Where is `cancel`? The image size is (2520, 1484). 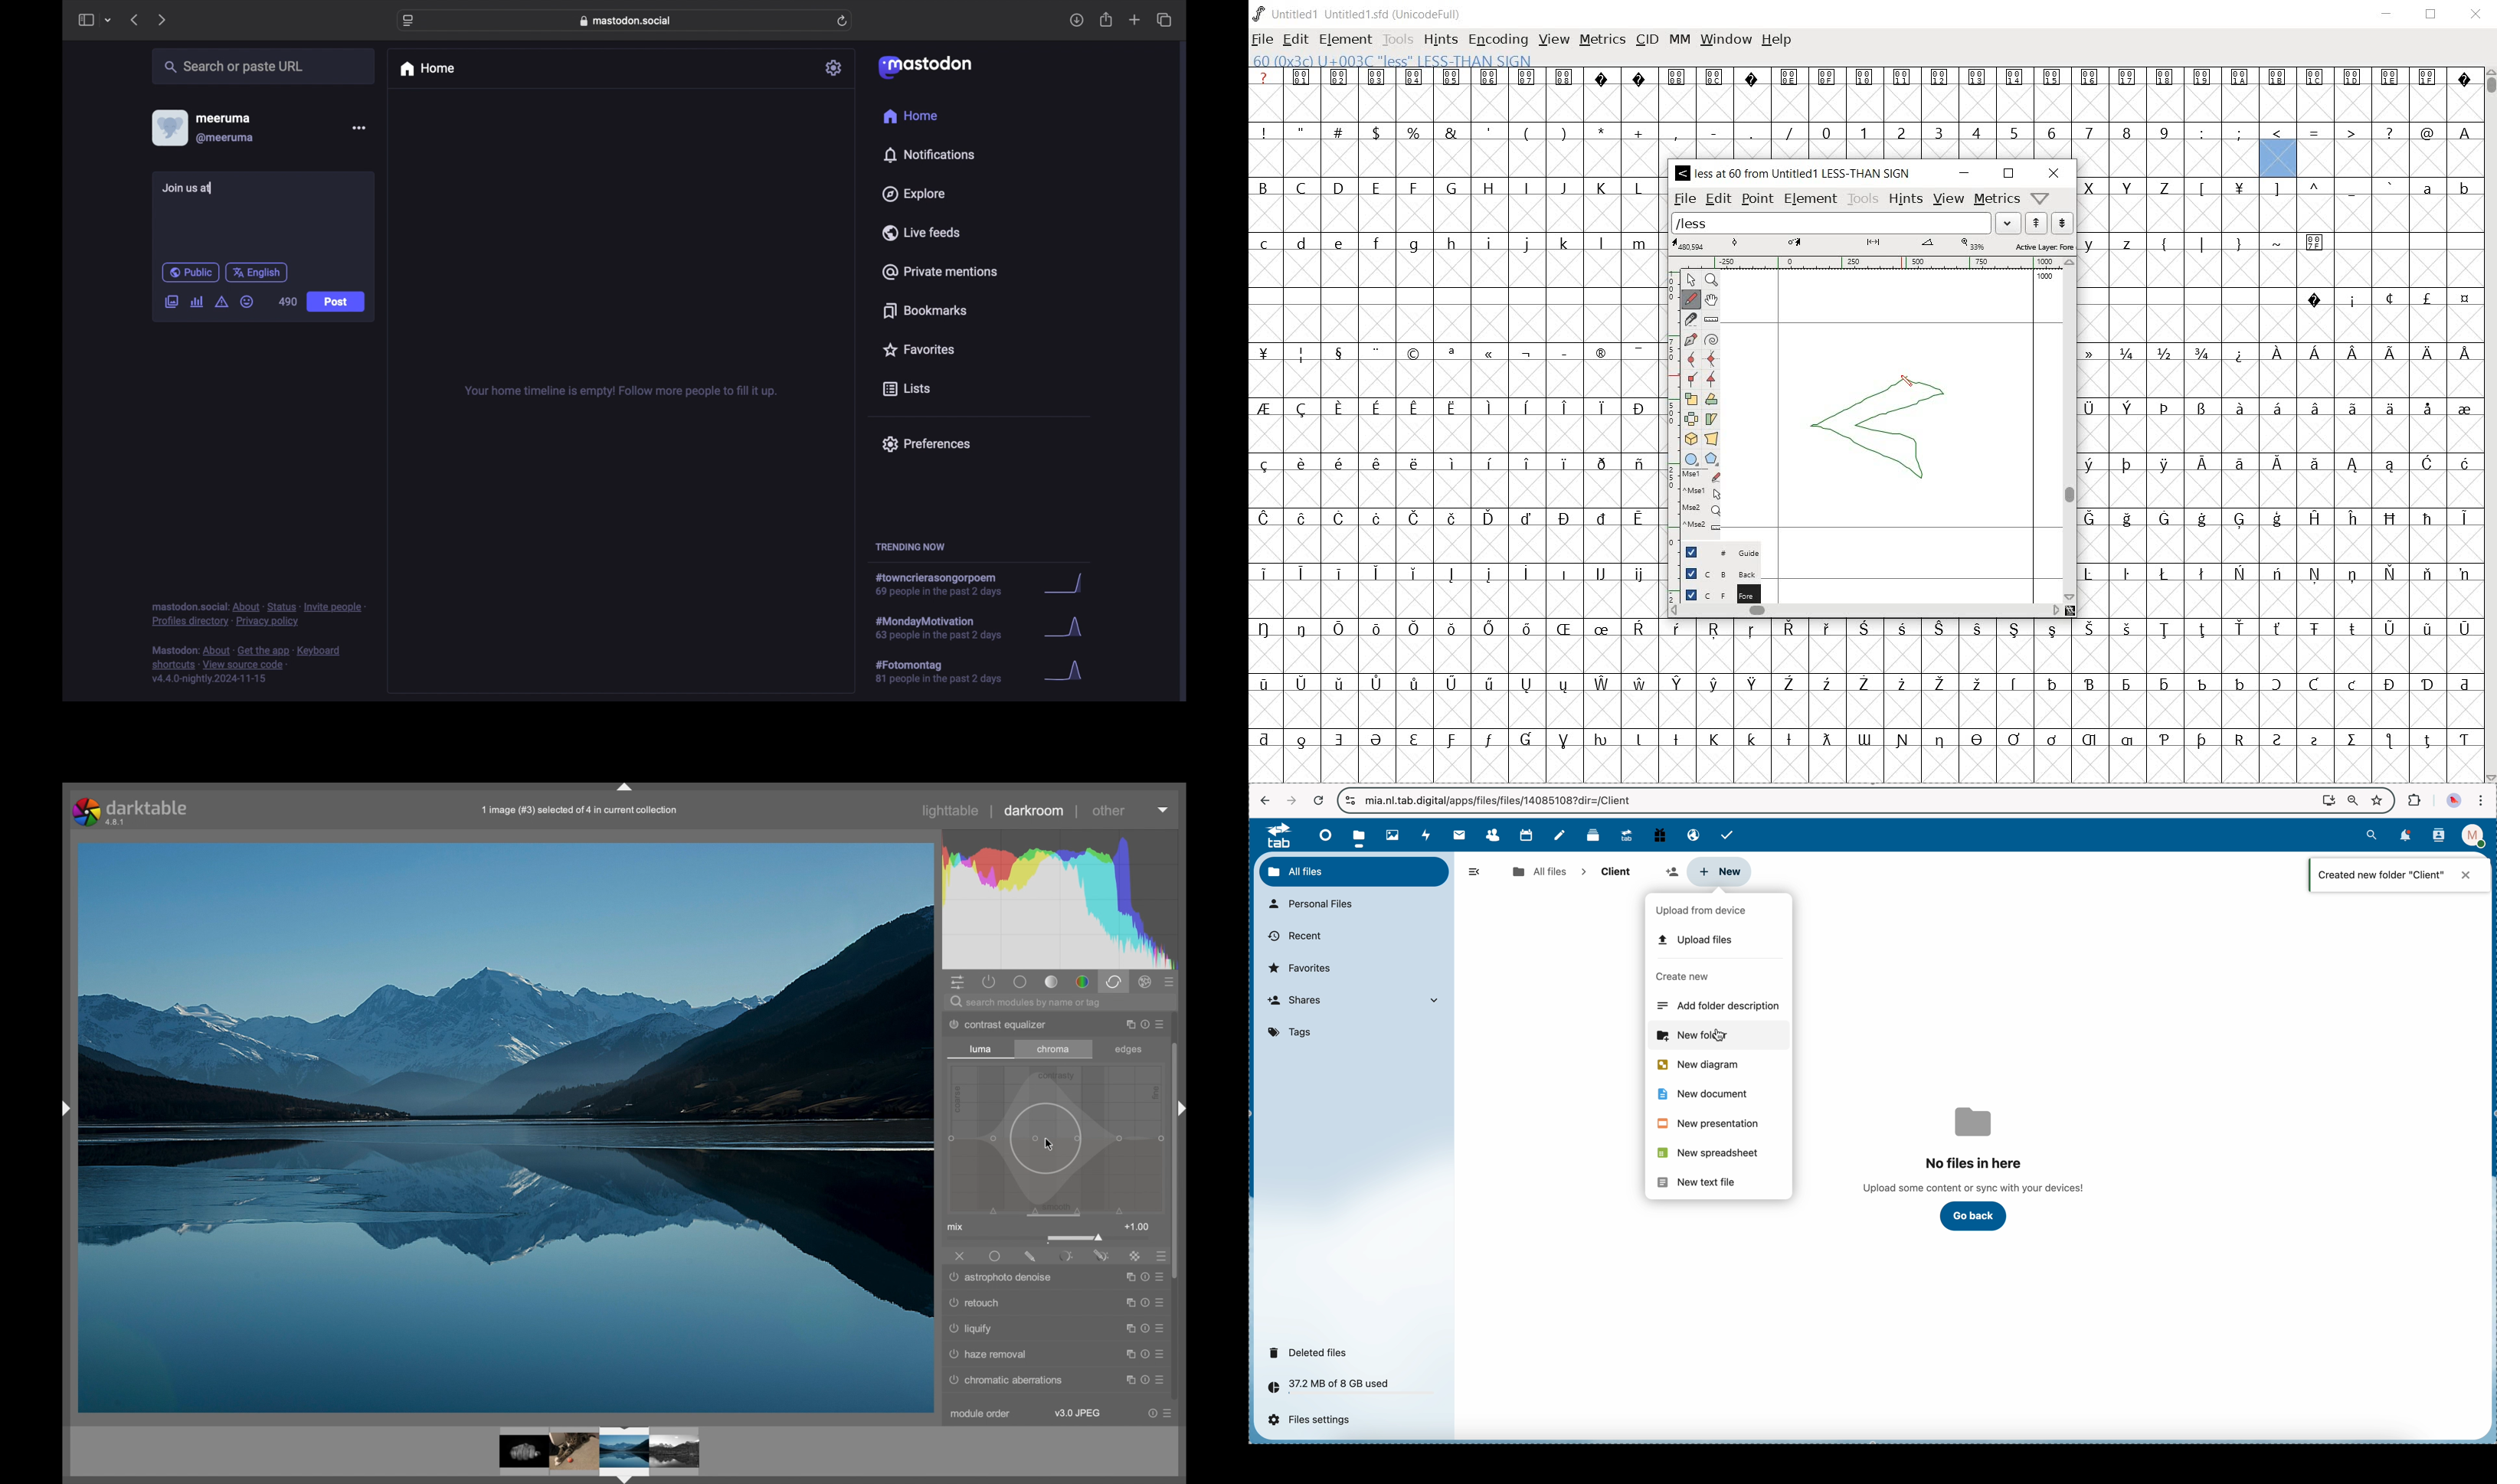 cancel is located at coordinates (1318, 801).